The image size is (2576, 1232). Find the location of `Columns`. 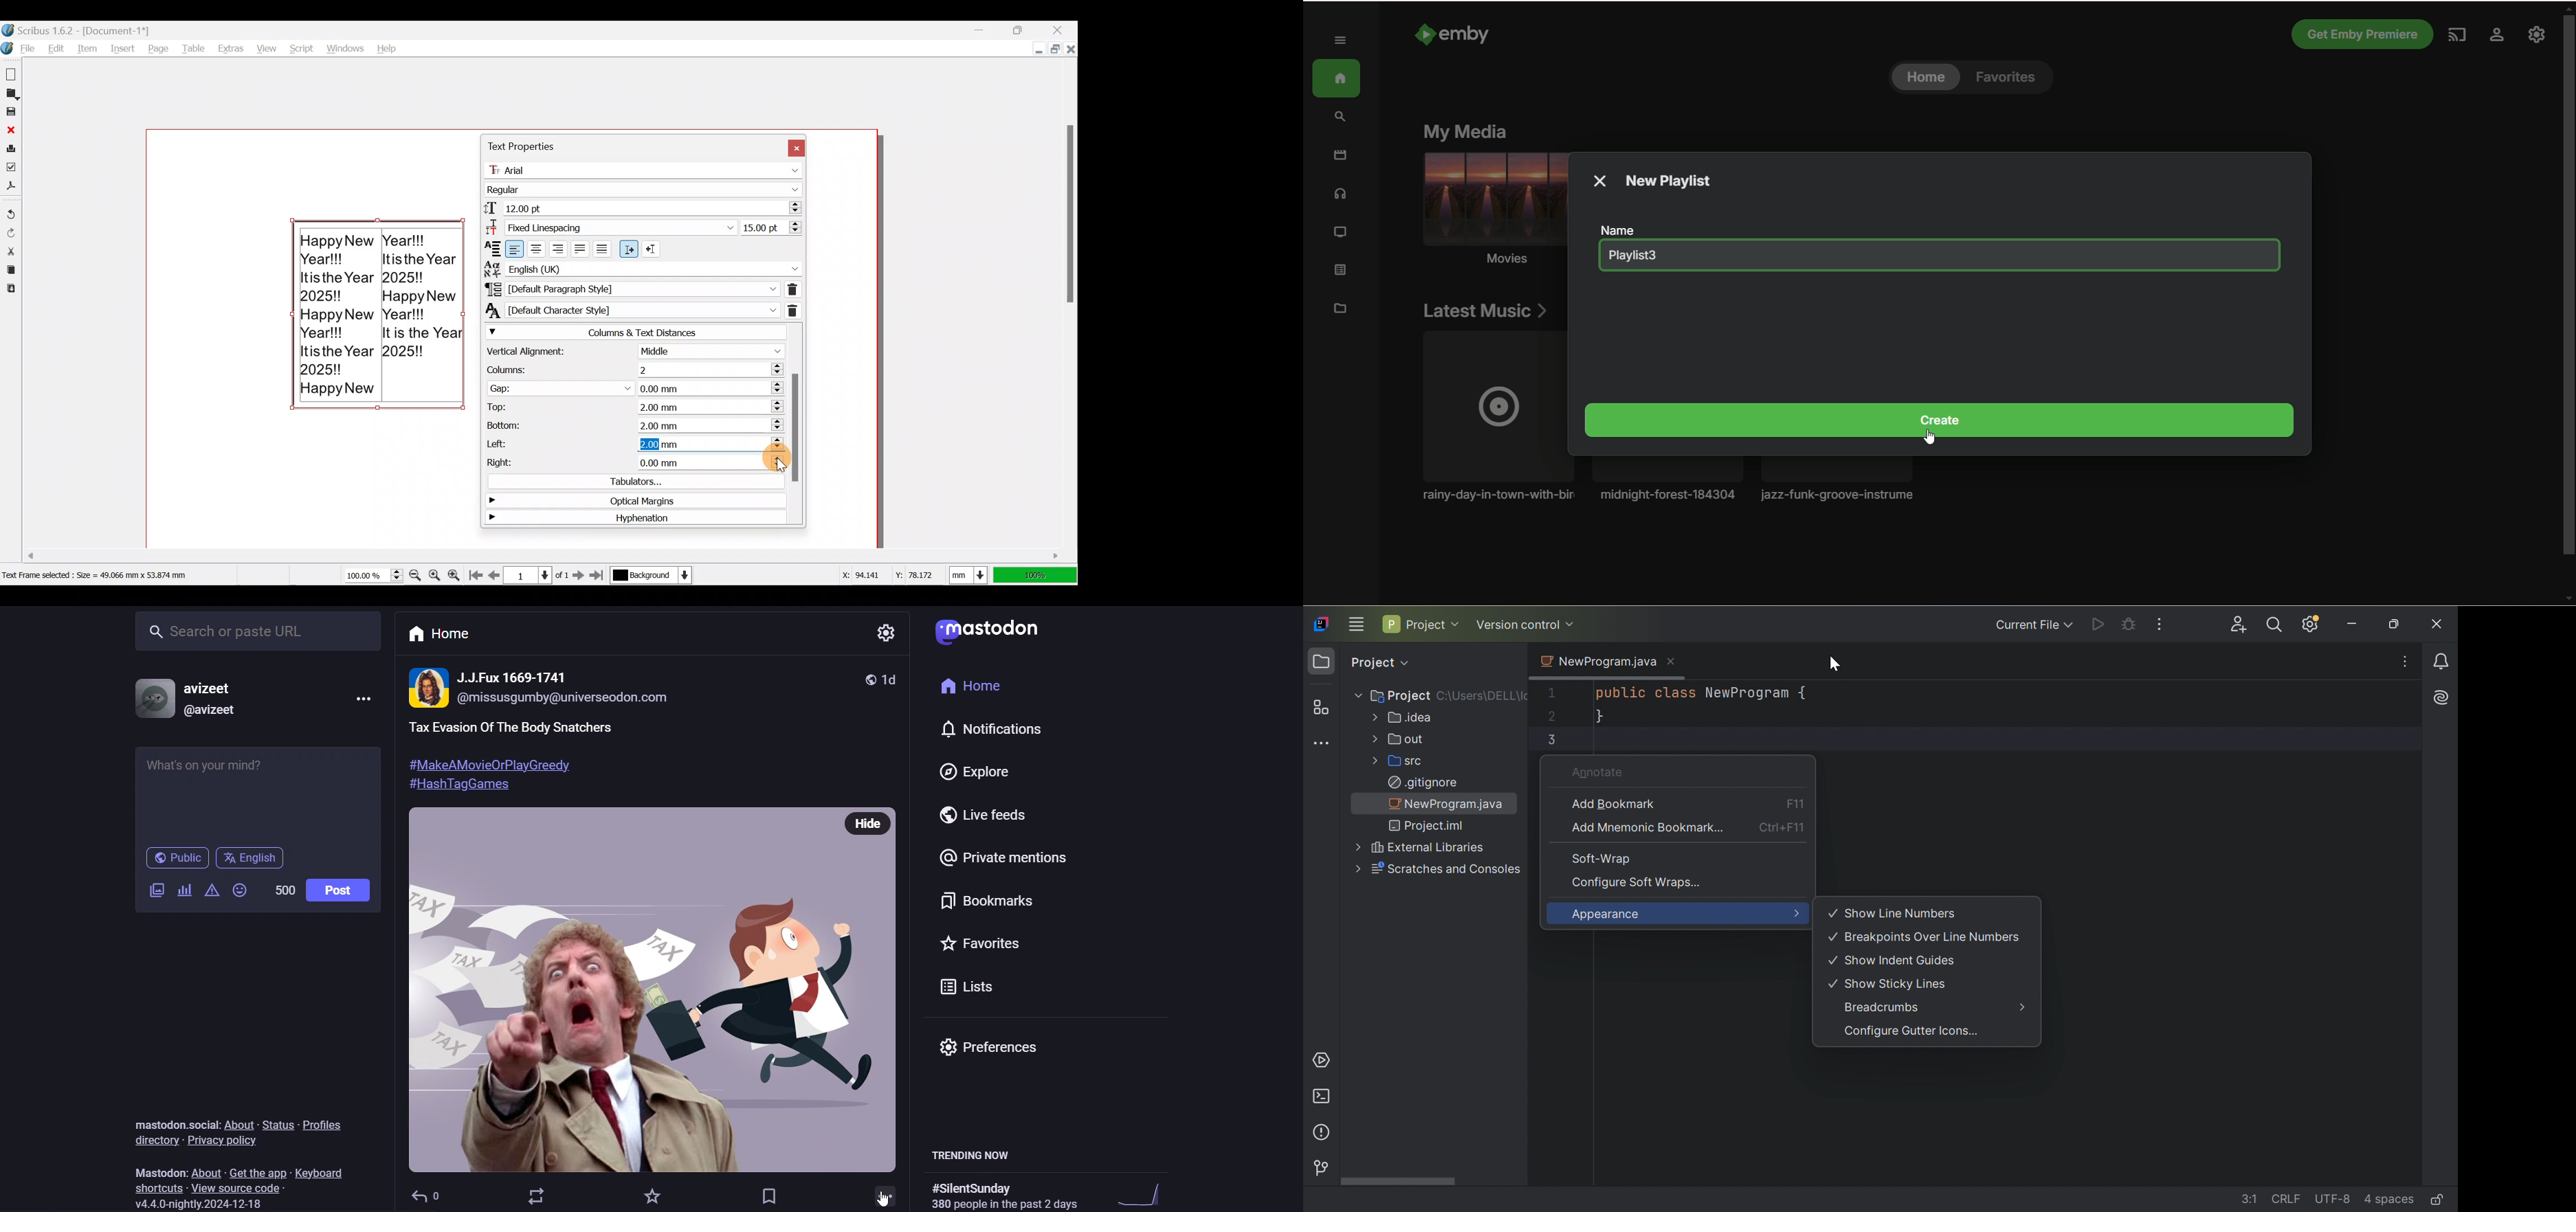

Columns is located at coordinates (629, 368).